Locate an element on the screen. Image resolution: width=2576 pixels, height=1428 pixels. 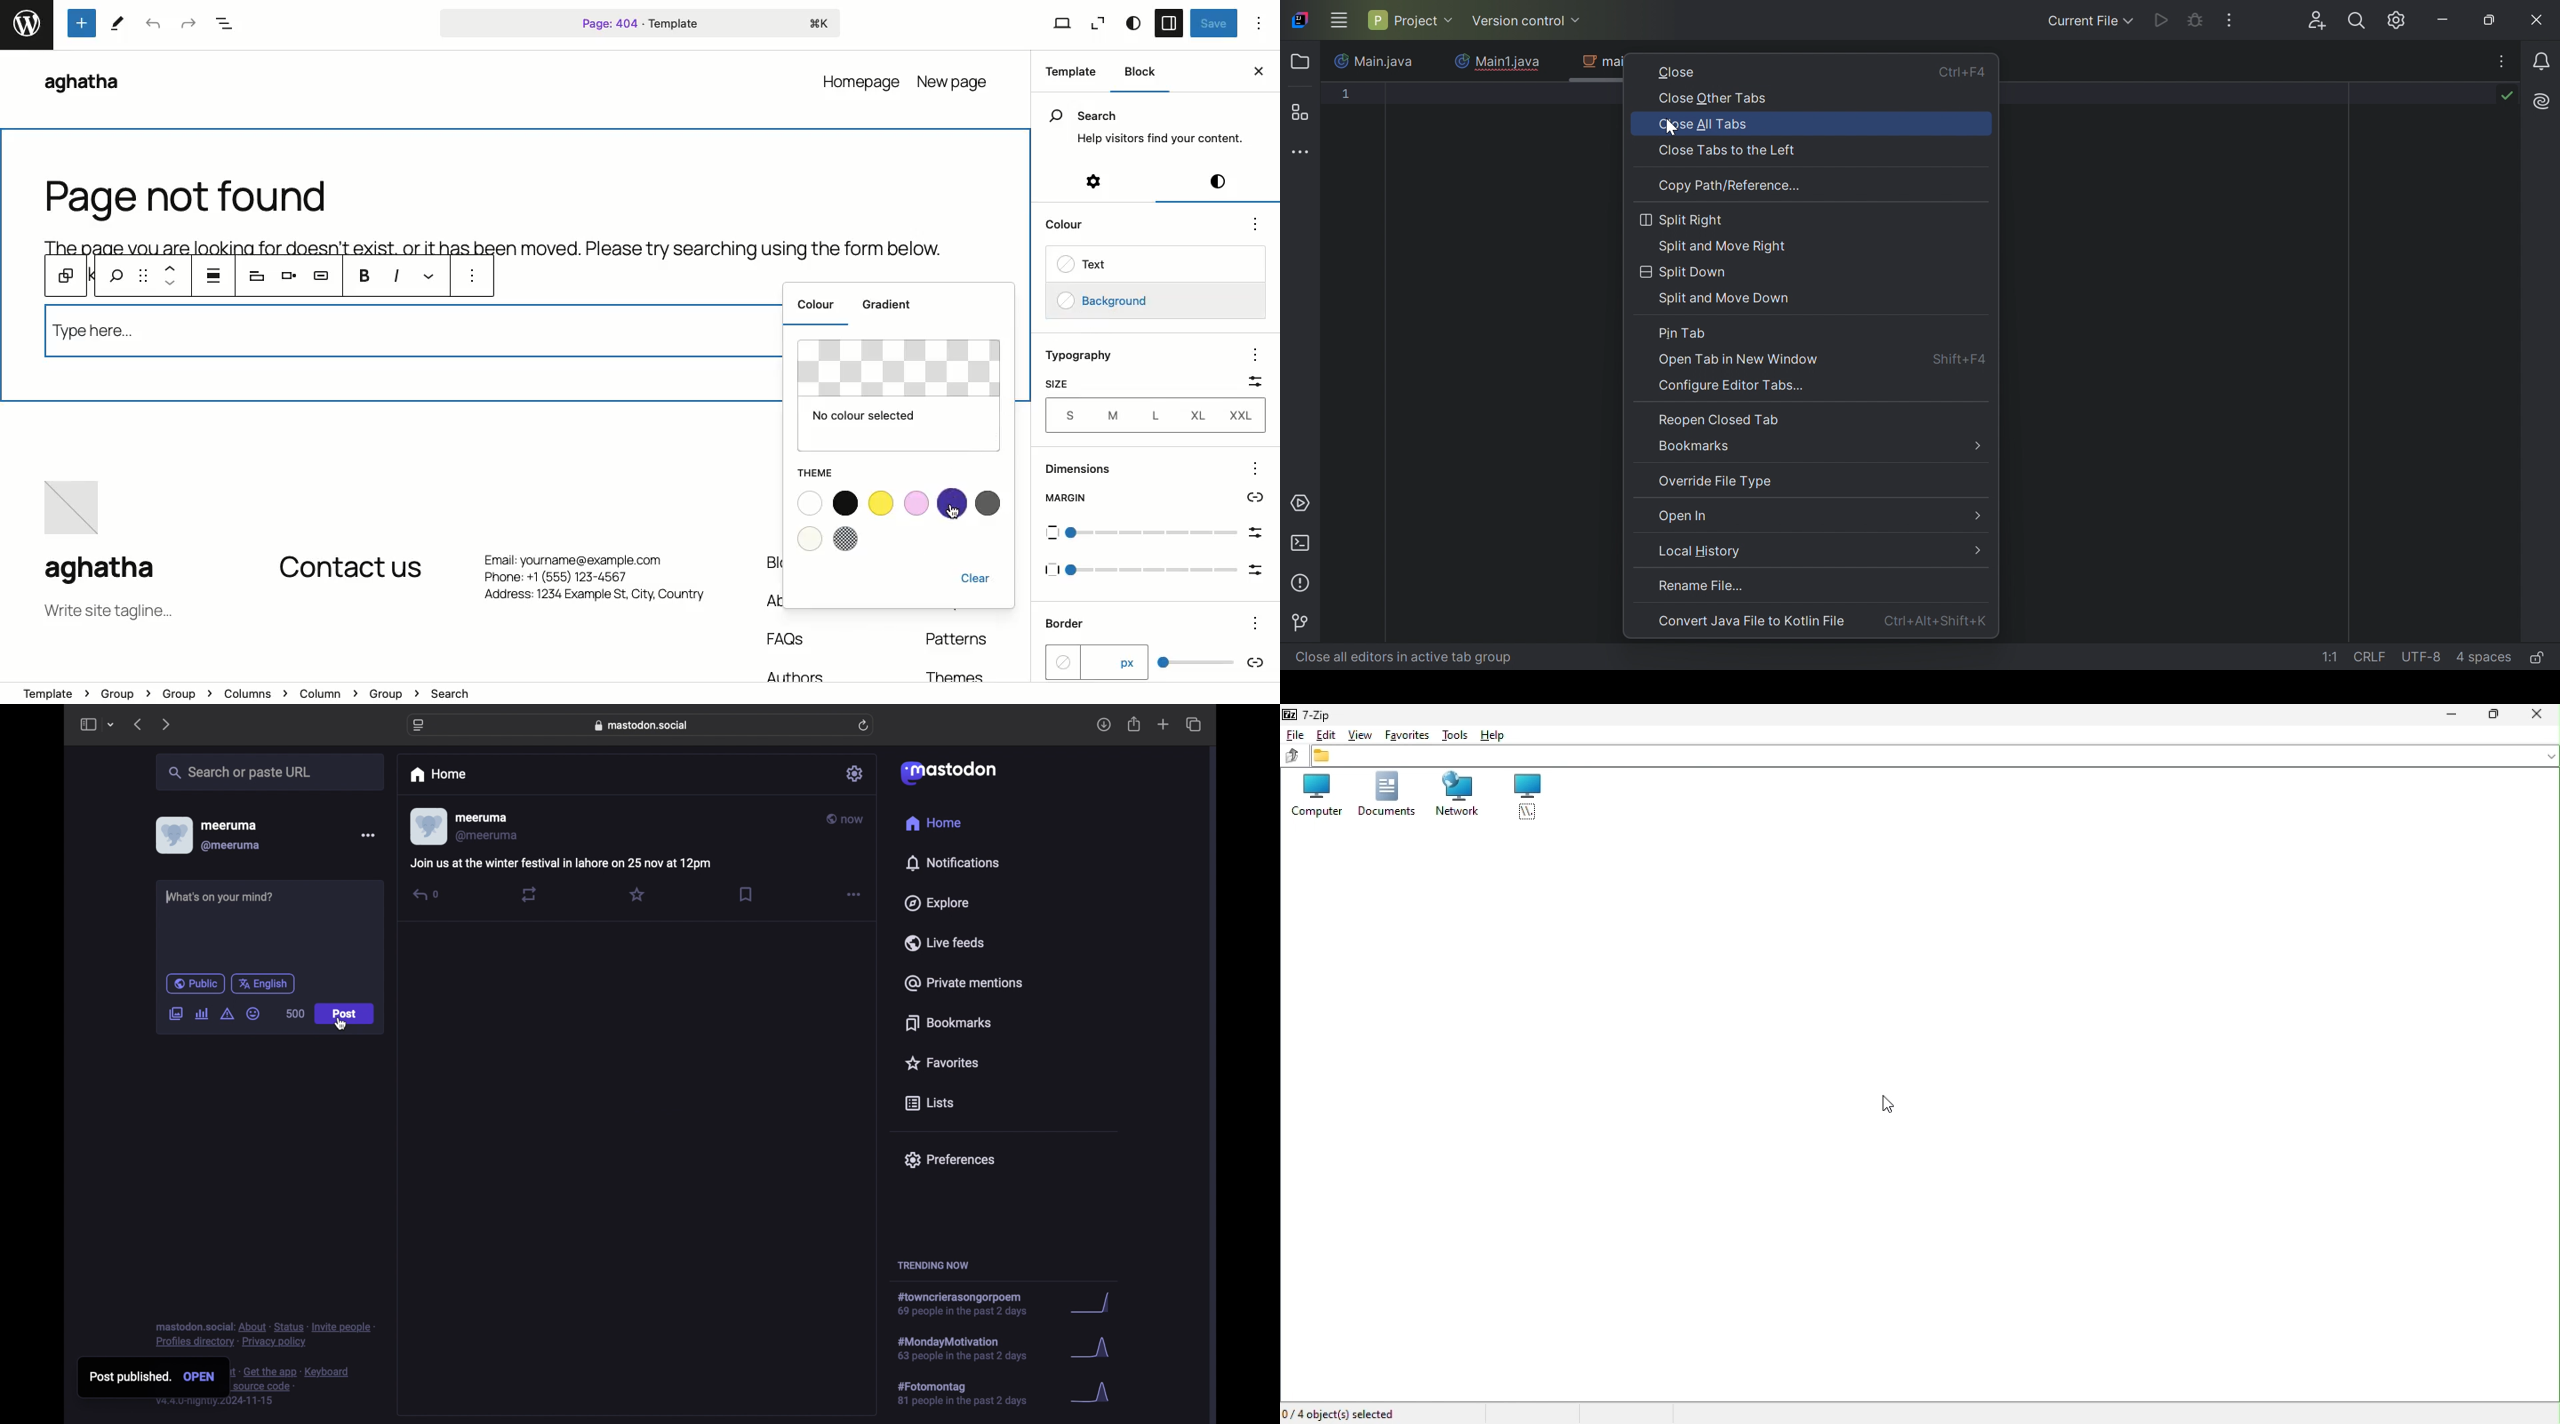
reply is located at coordinates (425, 894).